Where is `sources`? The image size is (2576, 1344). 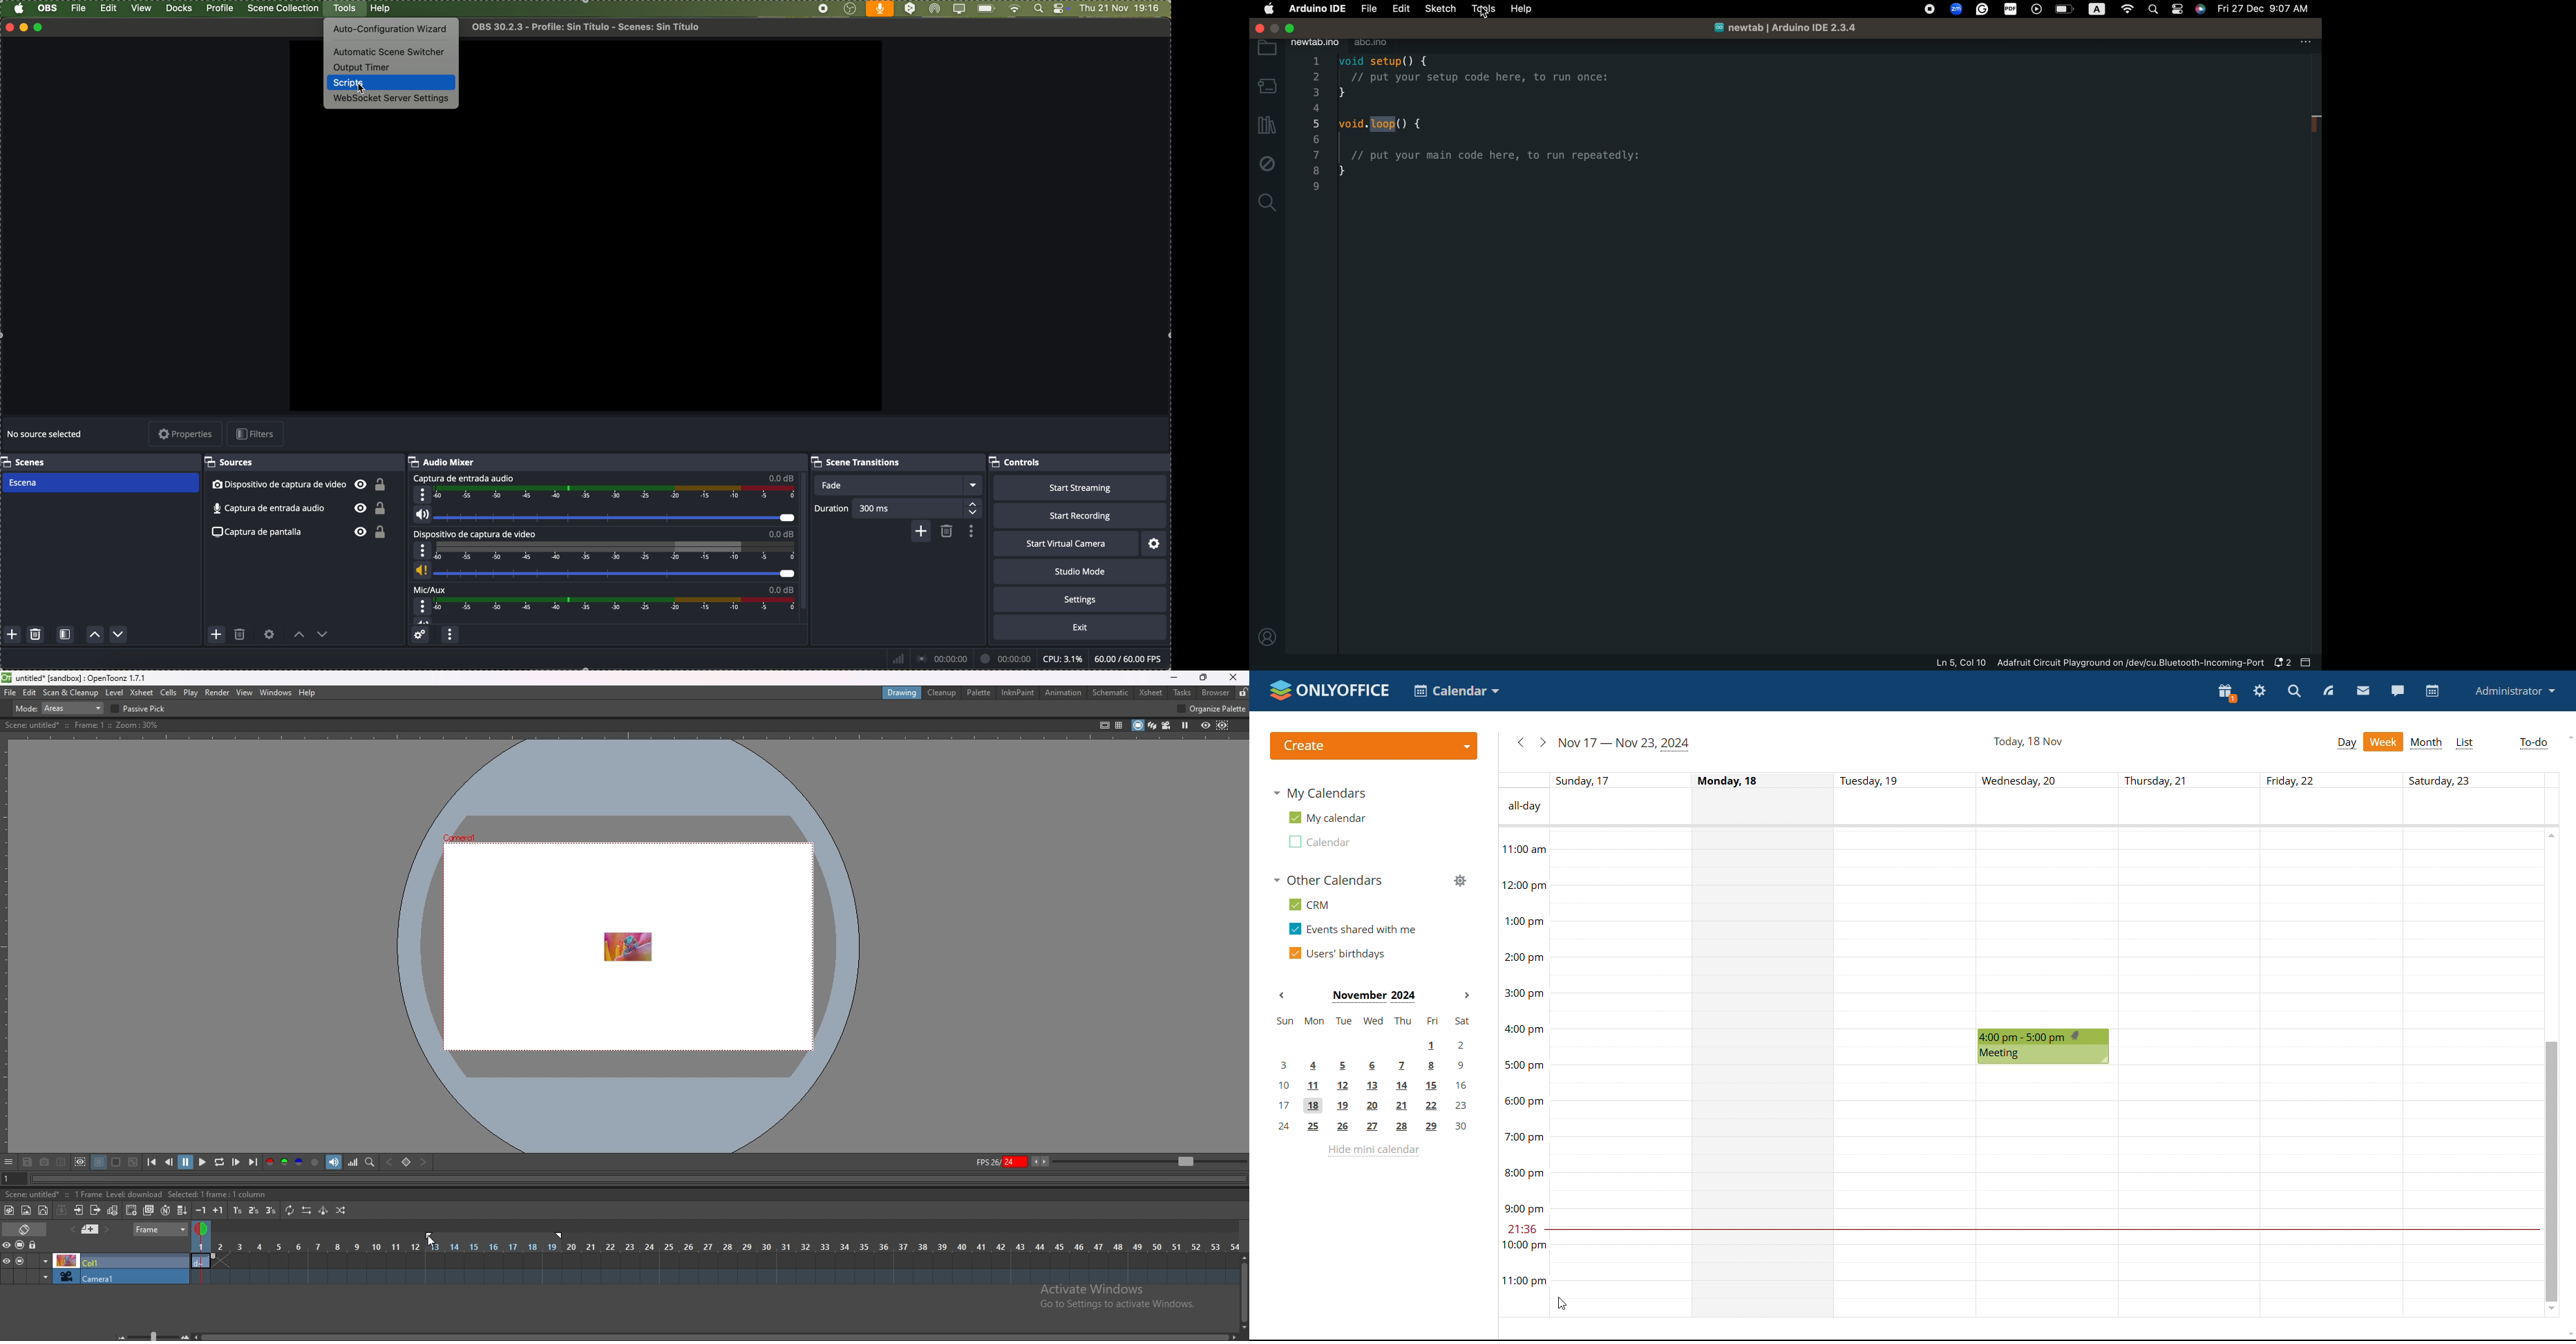
sources is located at coordinates (233, 462).